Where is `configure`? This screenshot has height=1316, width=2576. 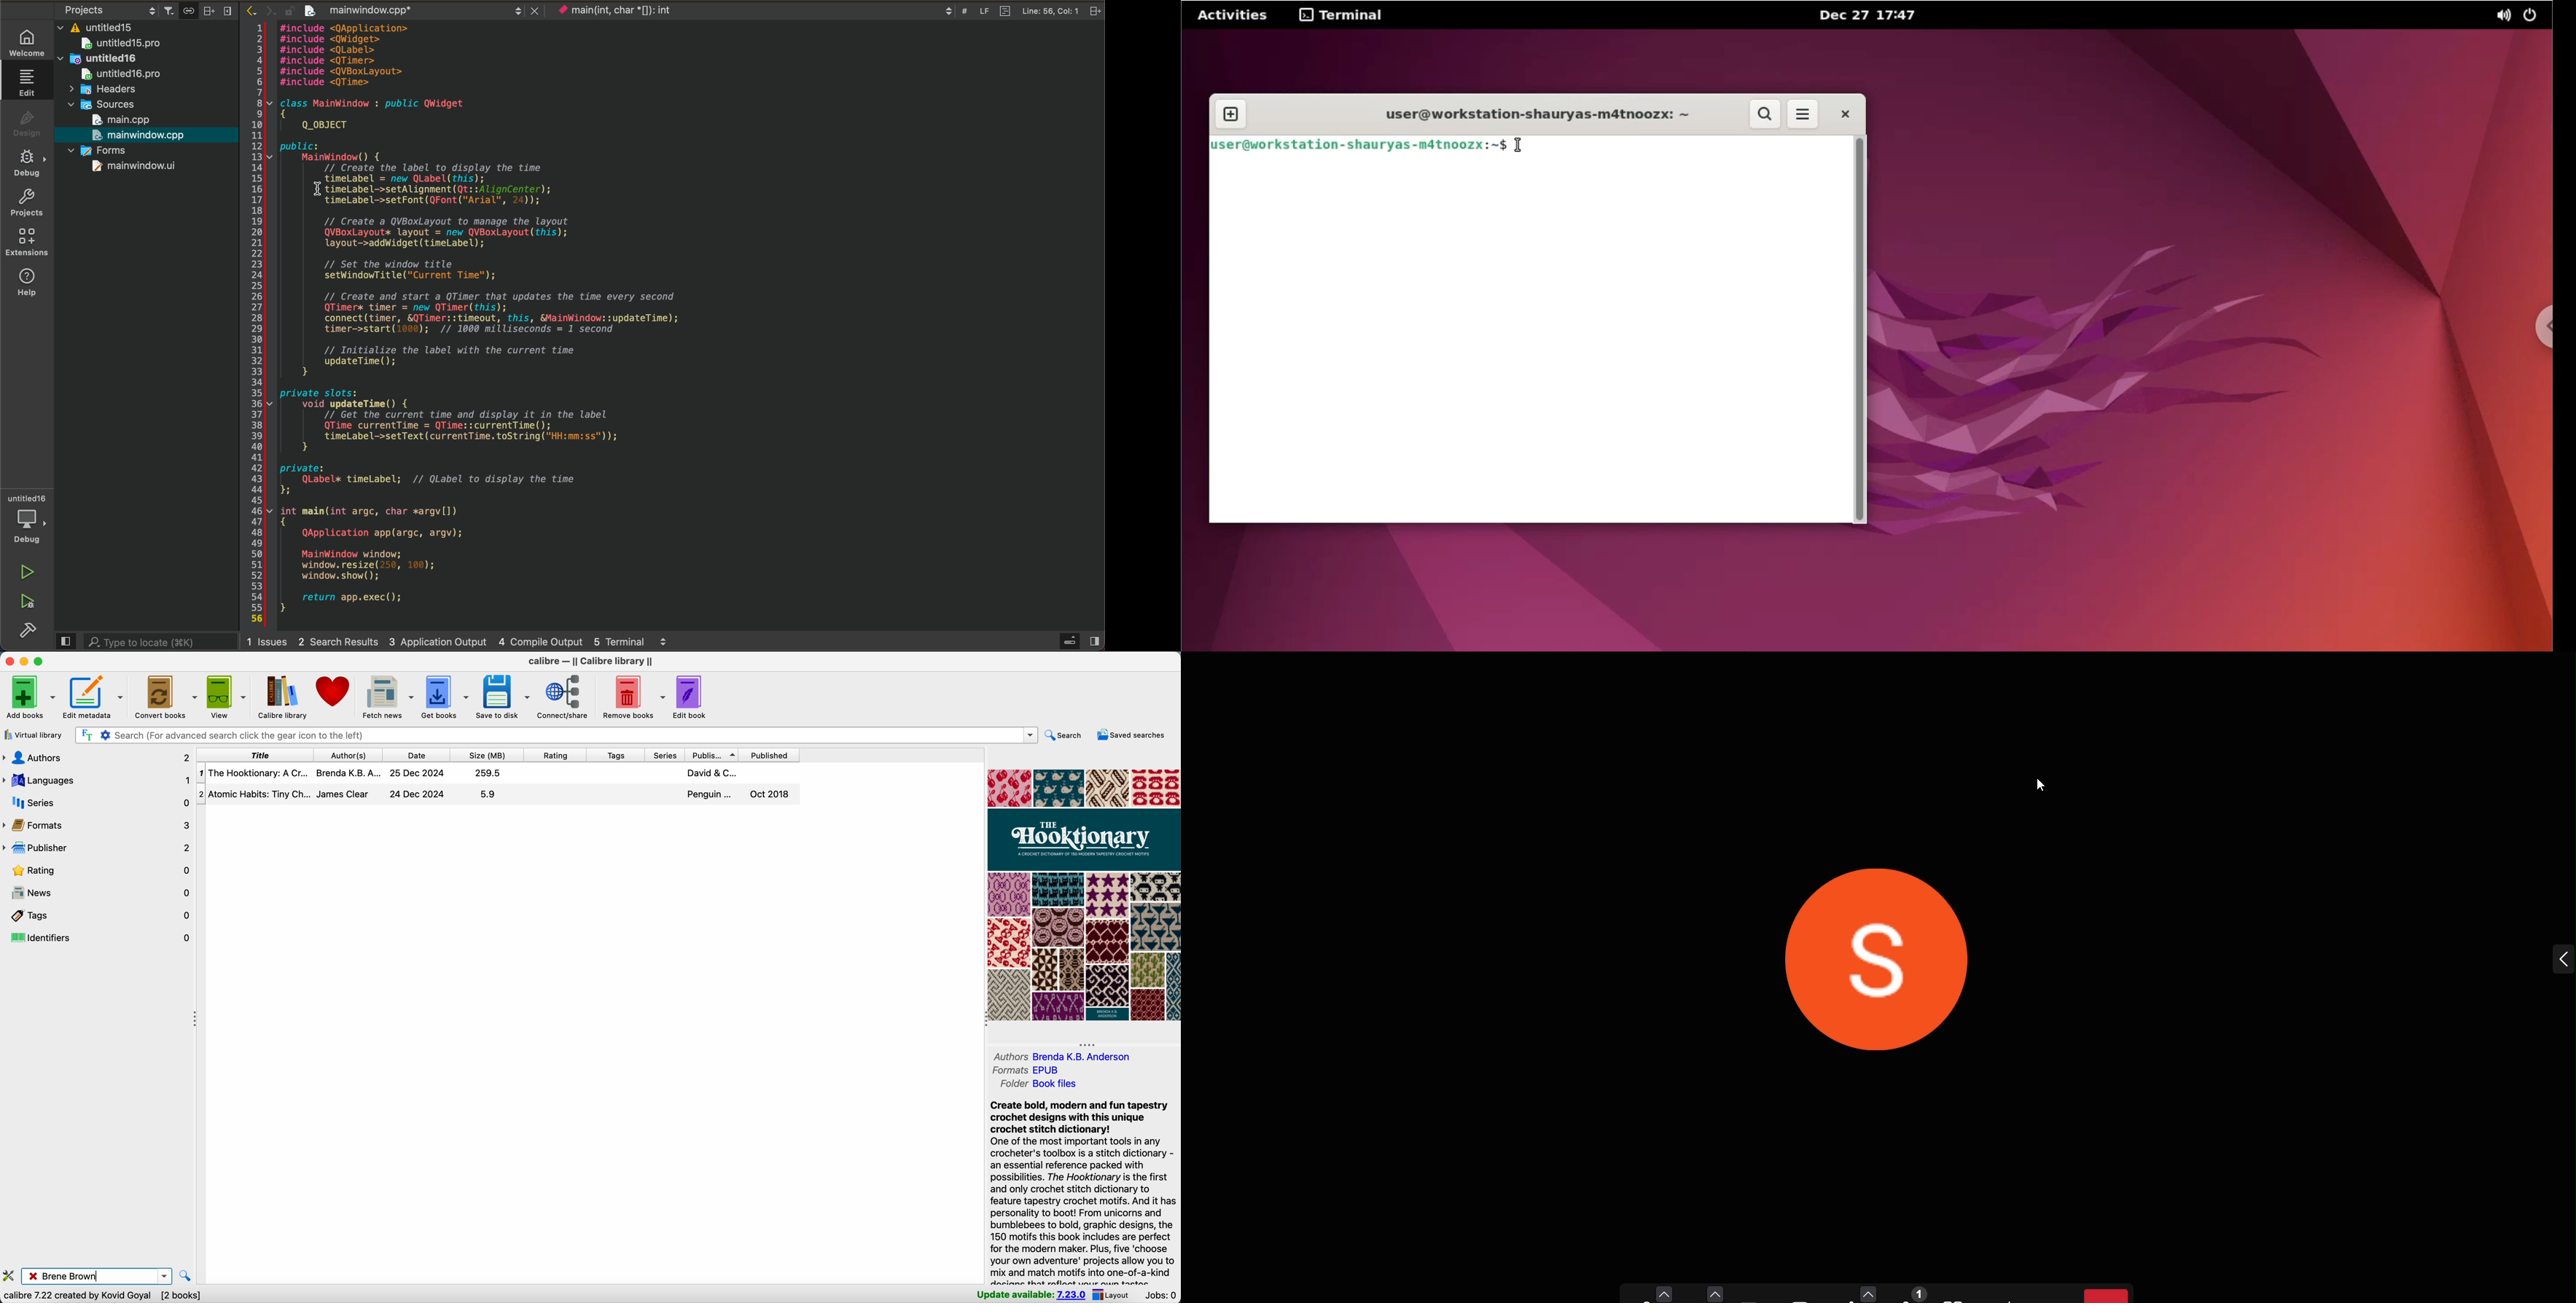 configure is located at coordinates (9, 1276).